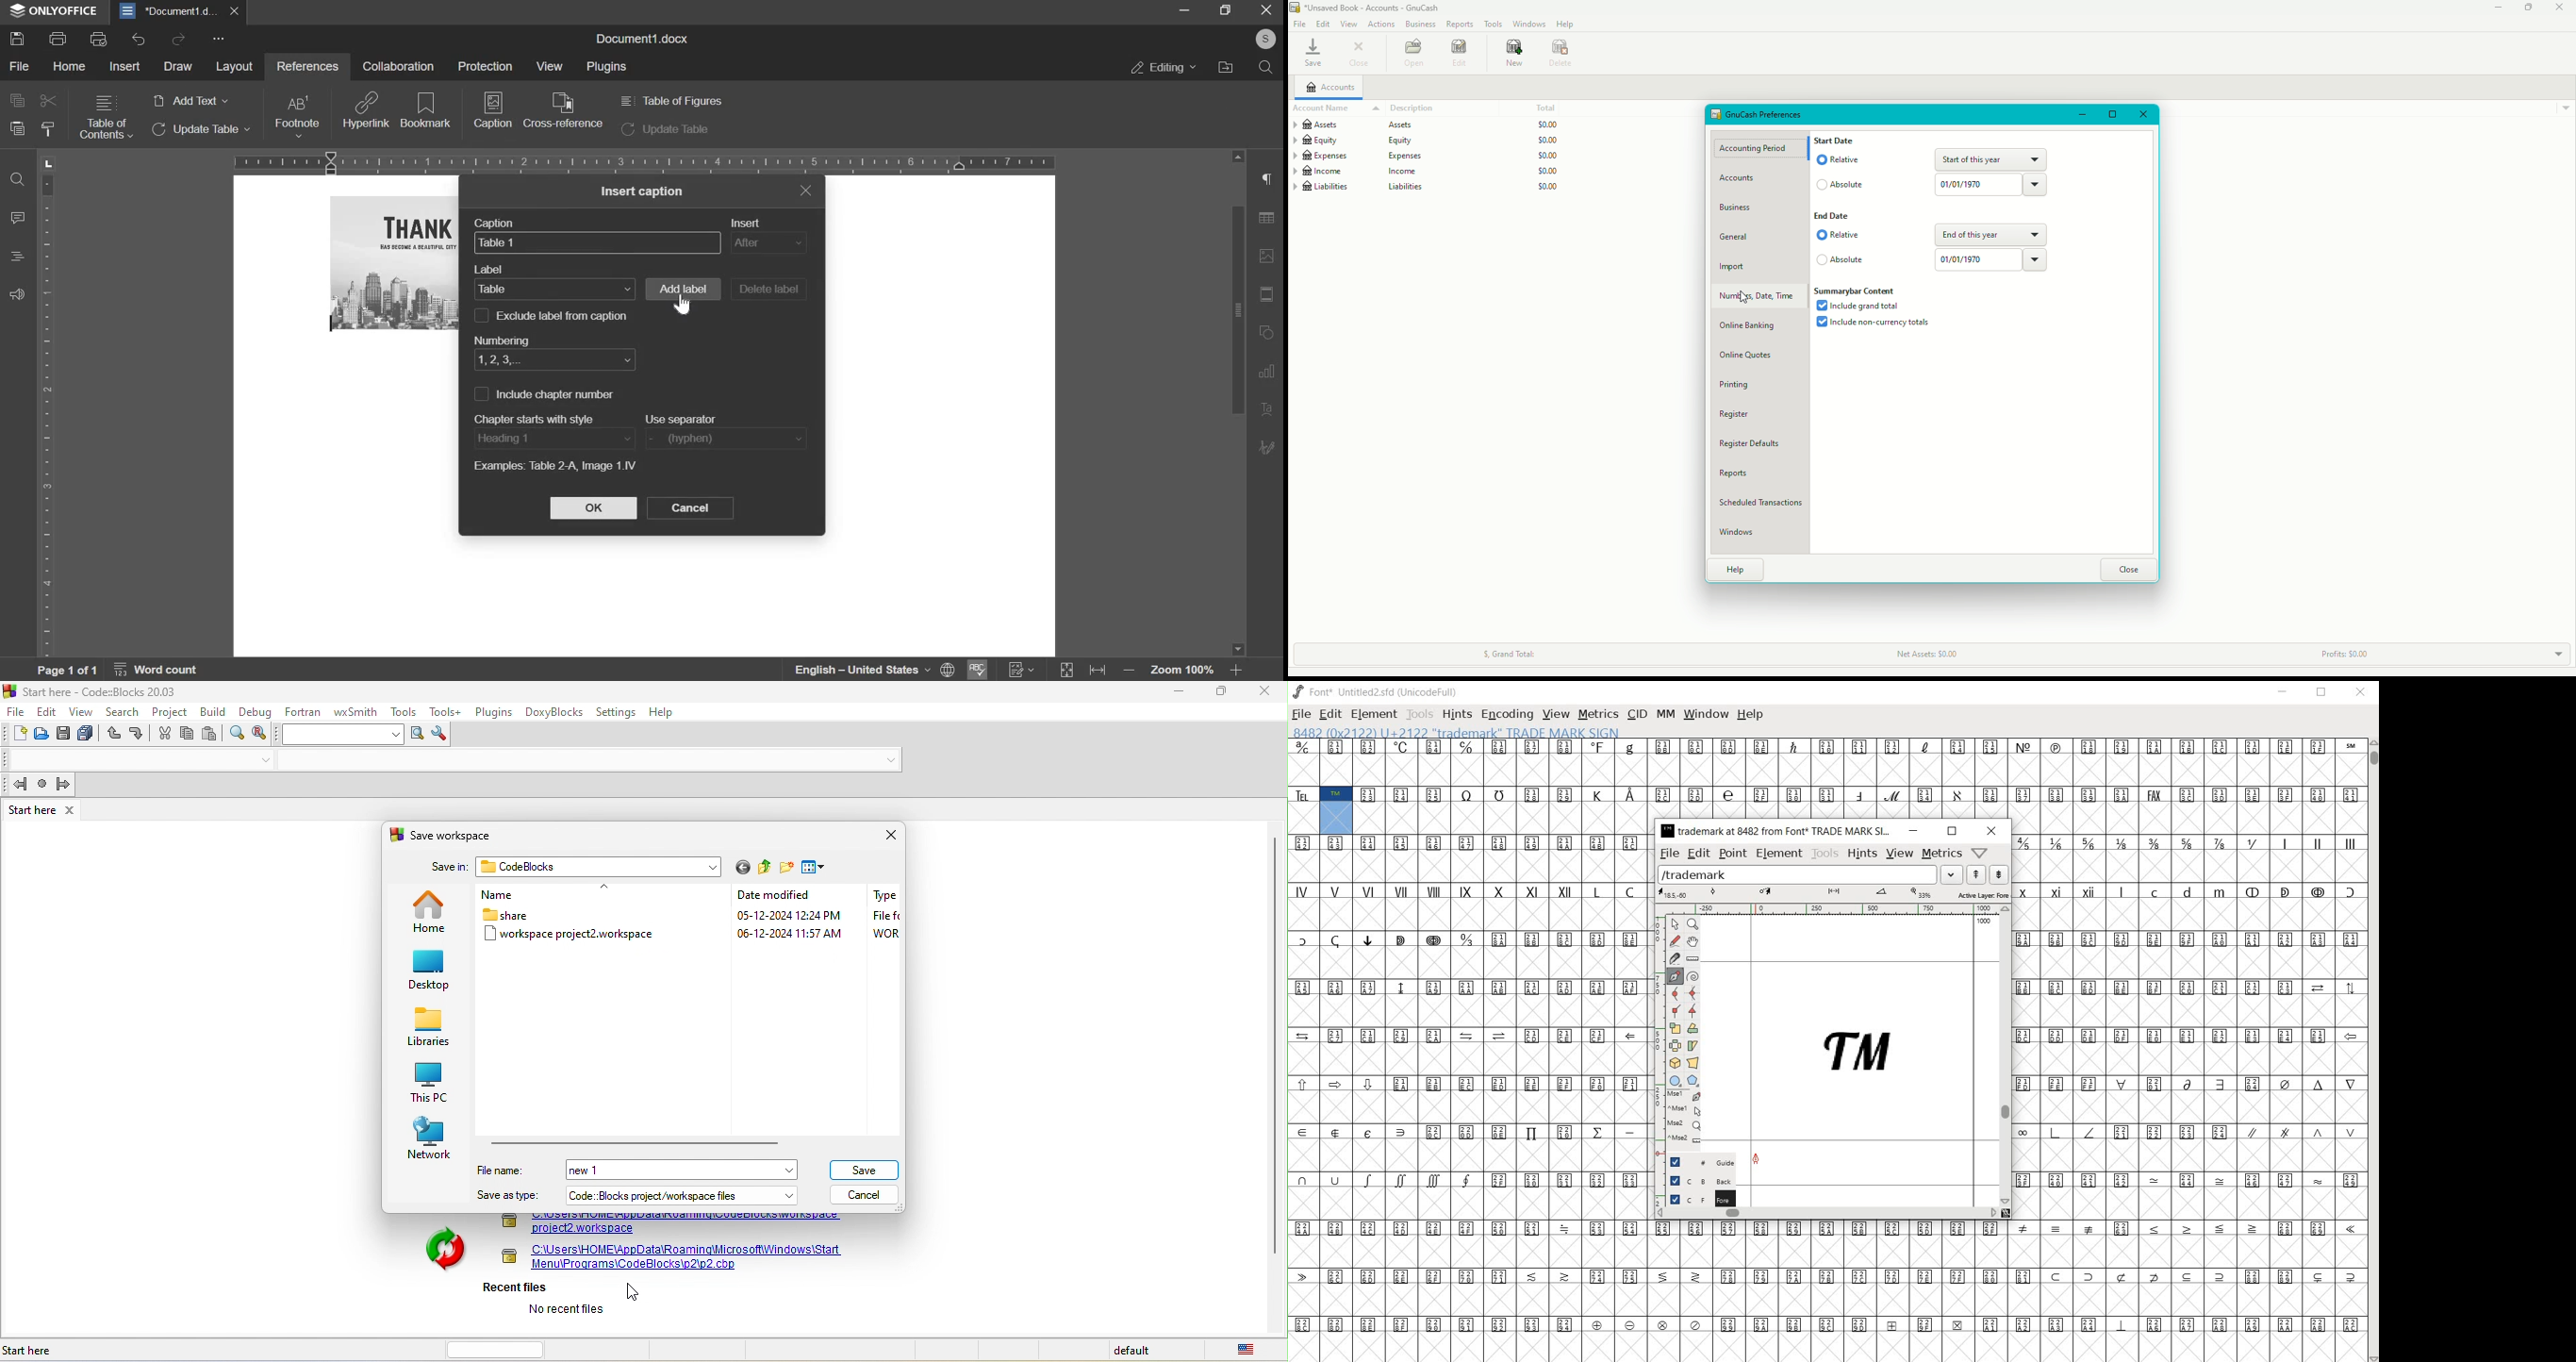 This screenshot has width=2576, height=1372. Describe the element at coordinates (1991, 261) in the screenshot. I see `Date` at that location.